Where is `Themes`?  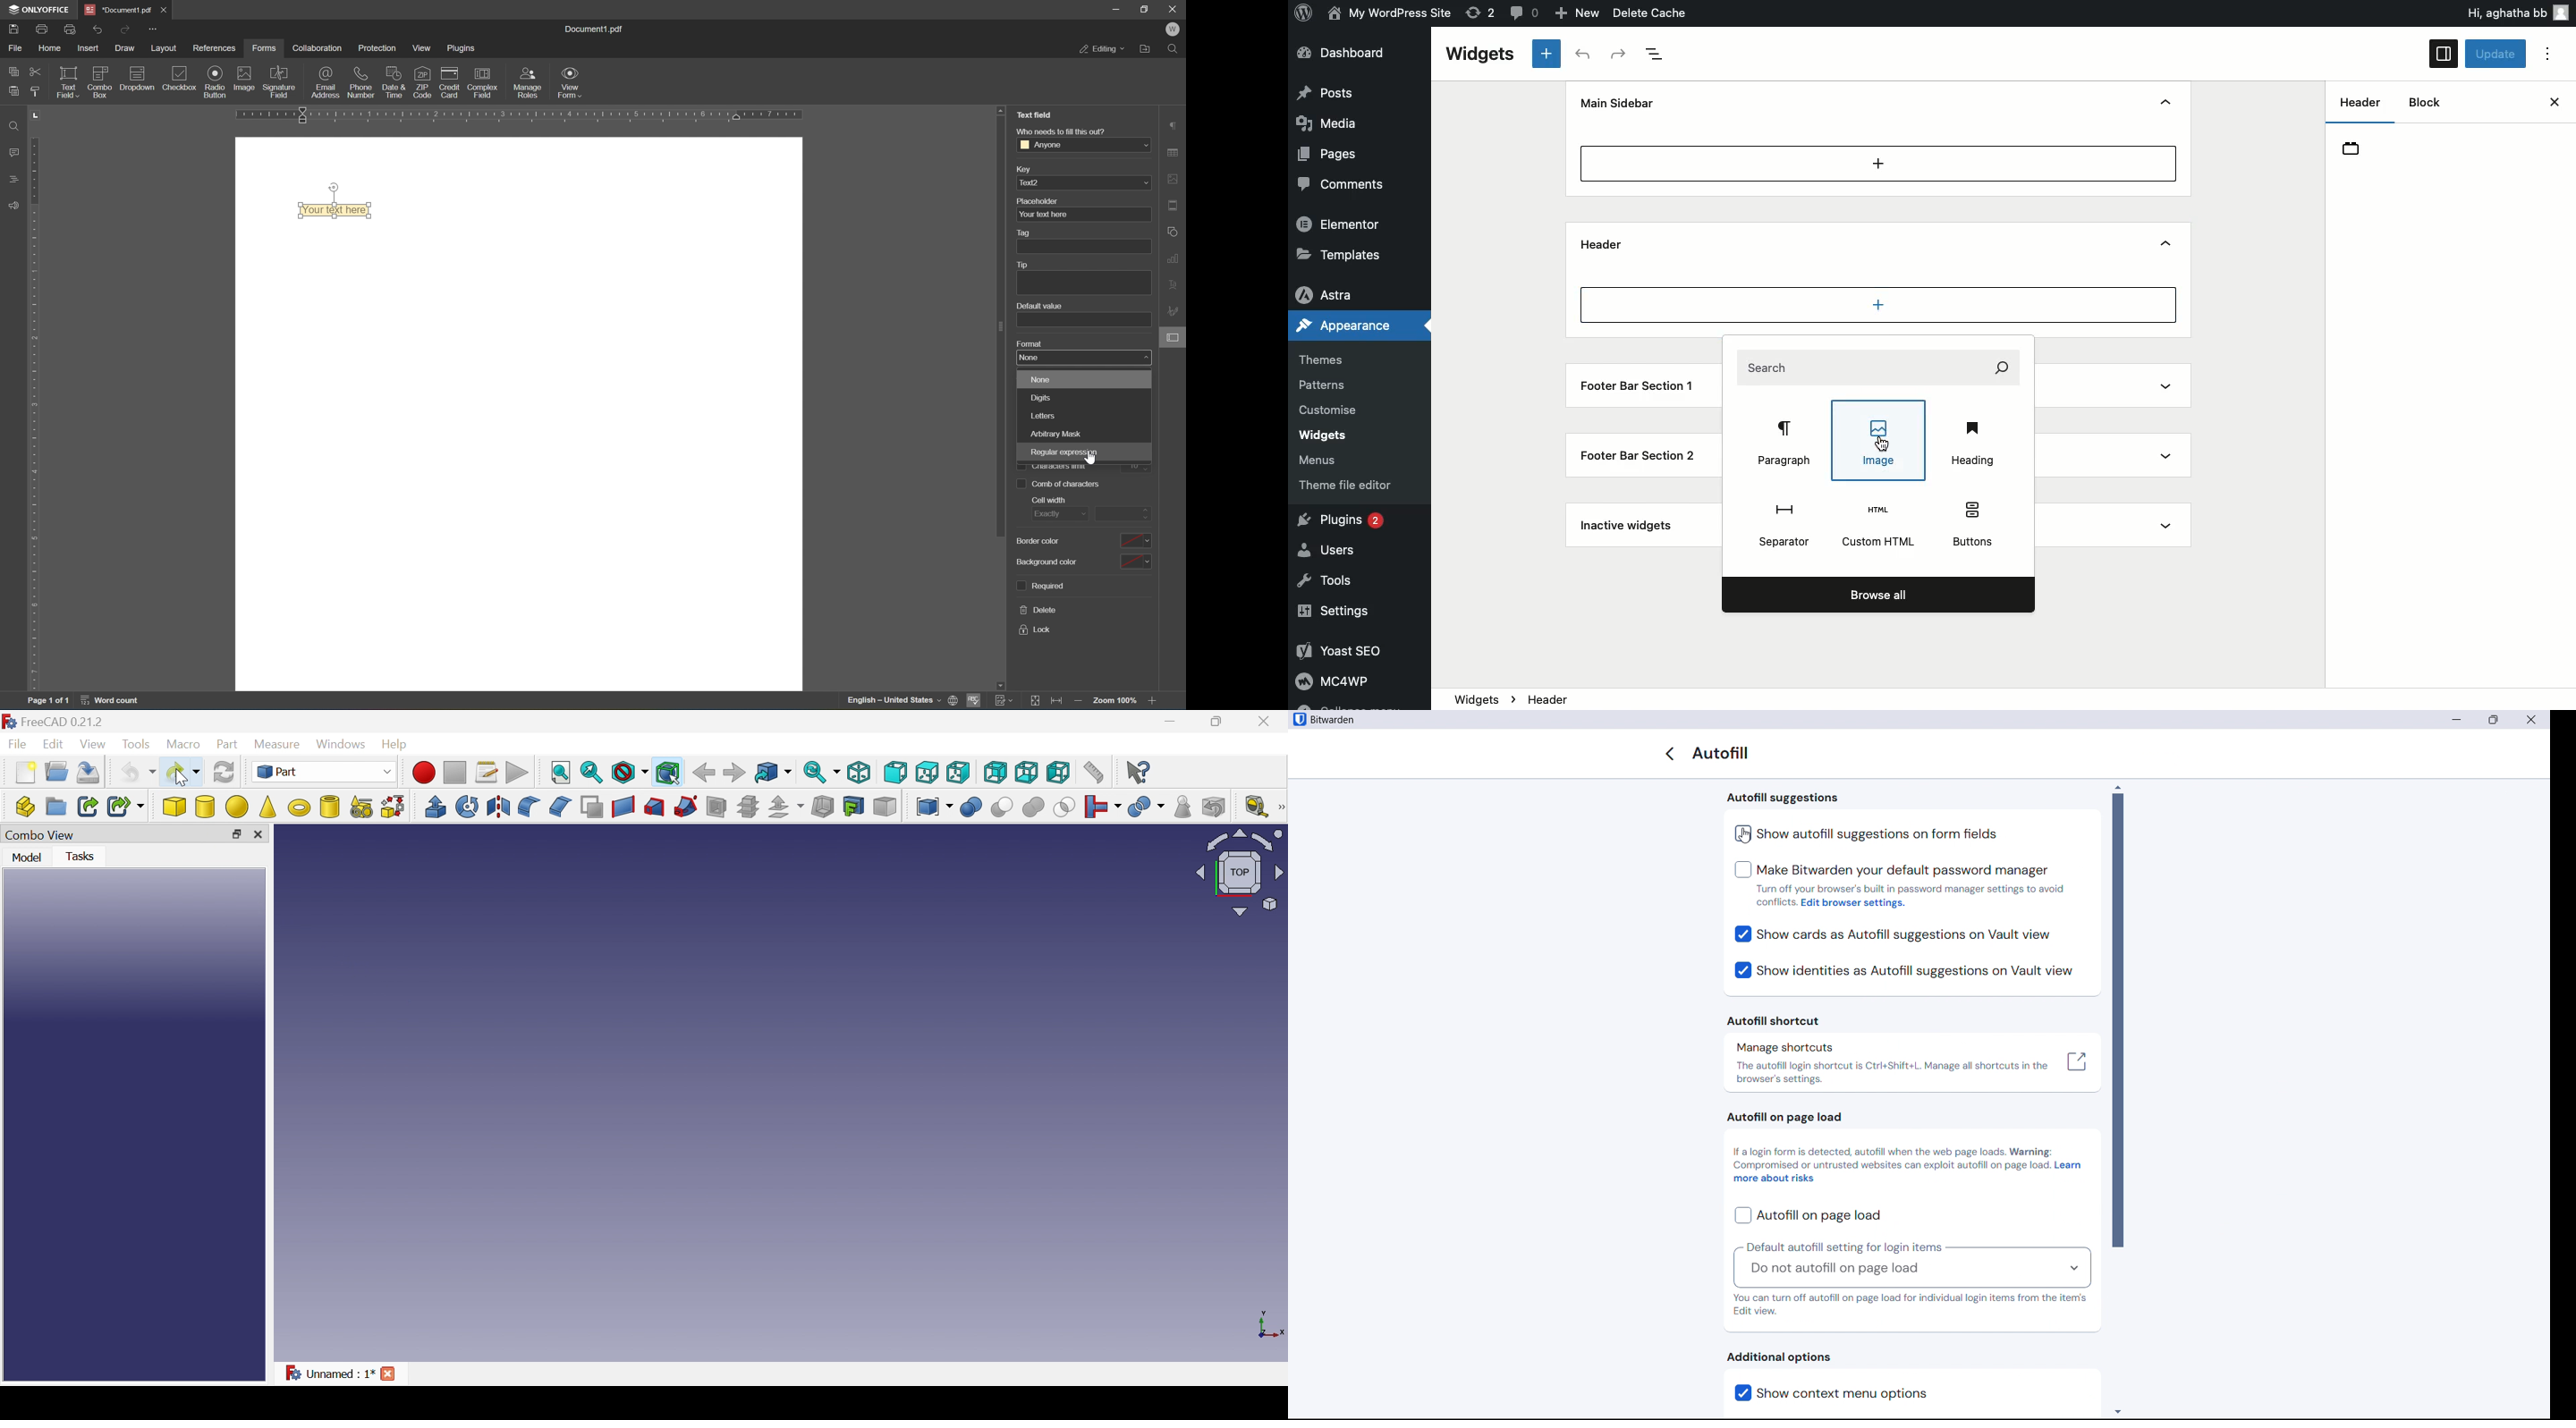 Themes is located at coordinates (1321, 360).